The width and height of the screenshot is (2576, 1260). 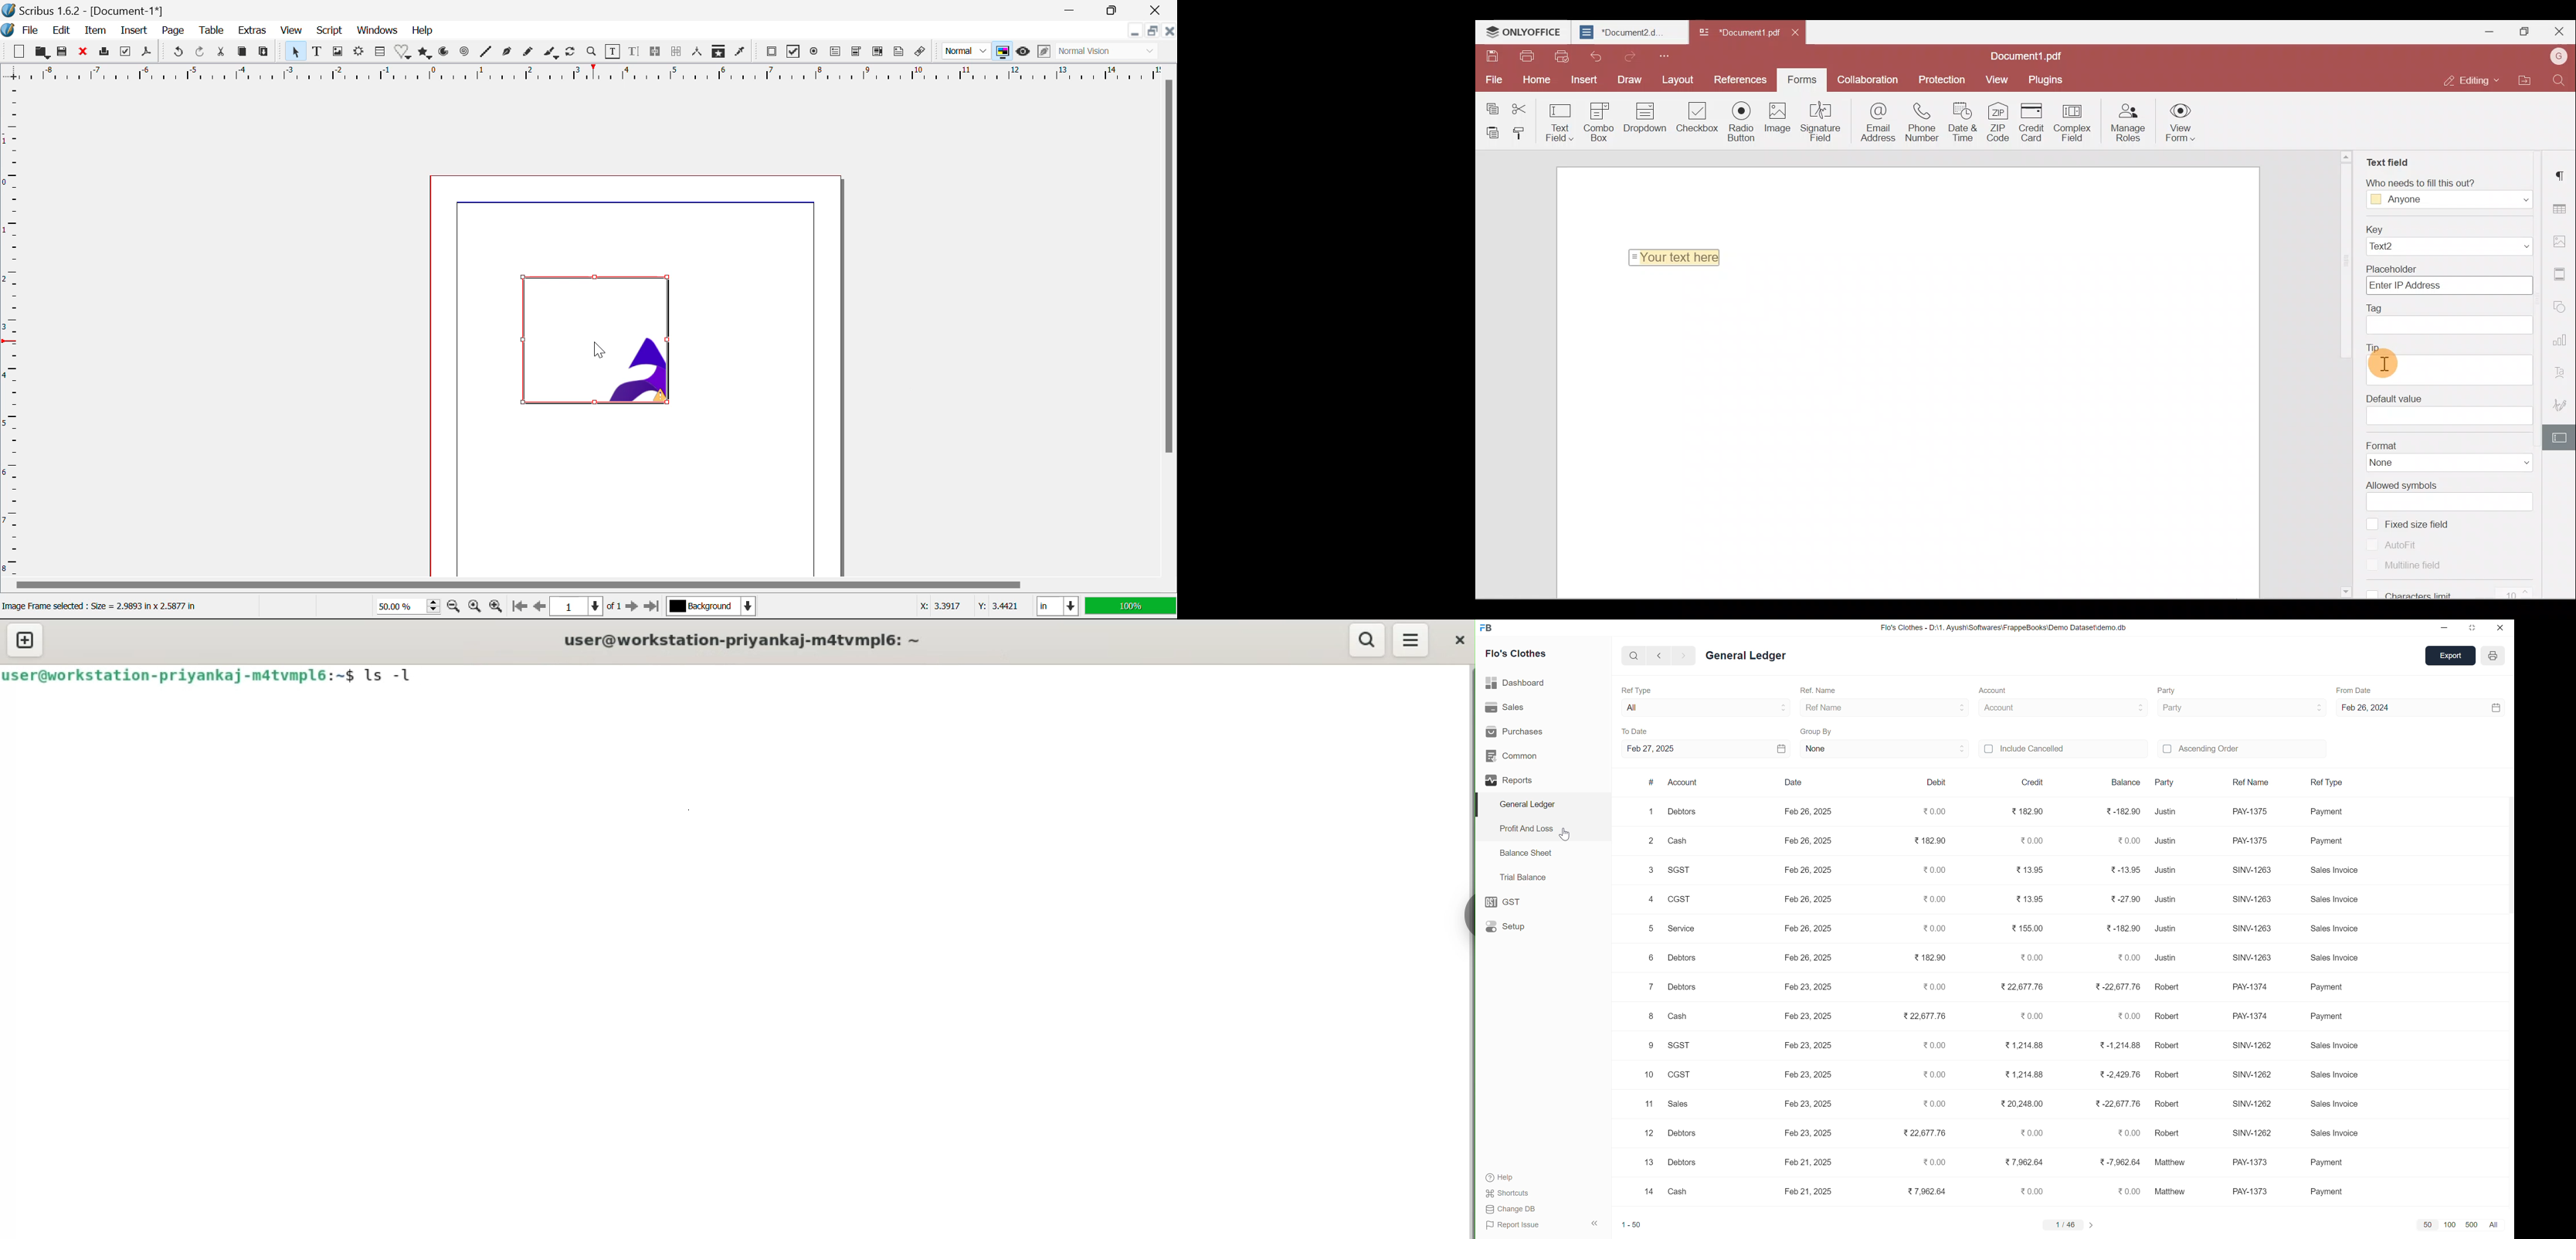 I want to click on ₹-1,214.88, so click(x=2116, y=1045).